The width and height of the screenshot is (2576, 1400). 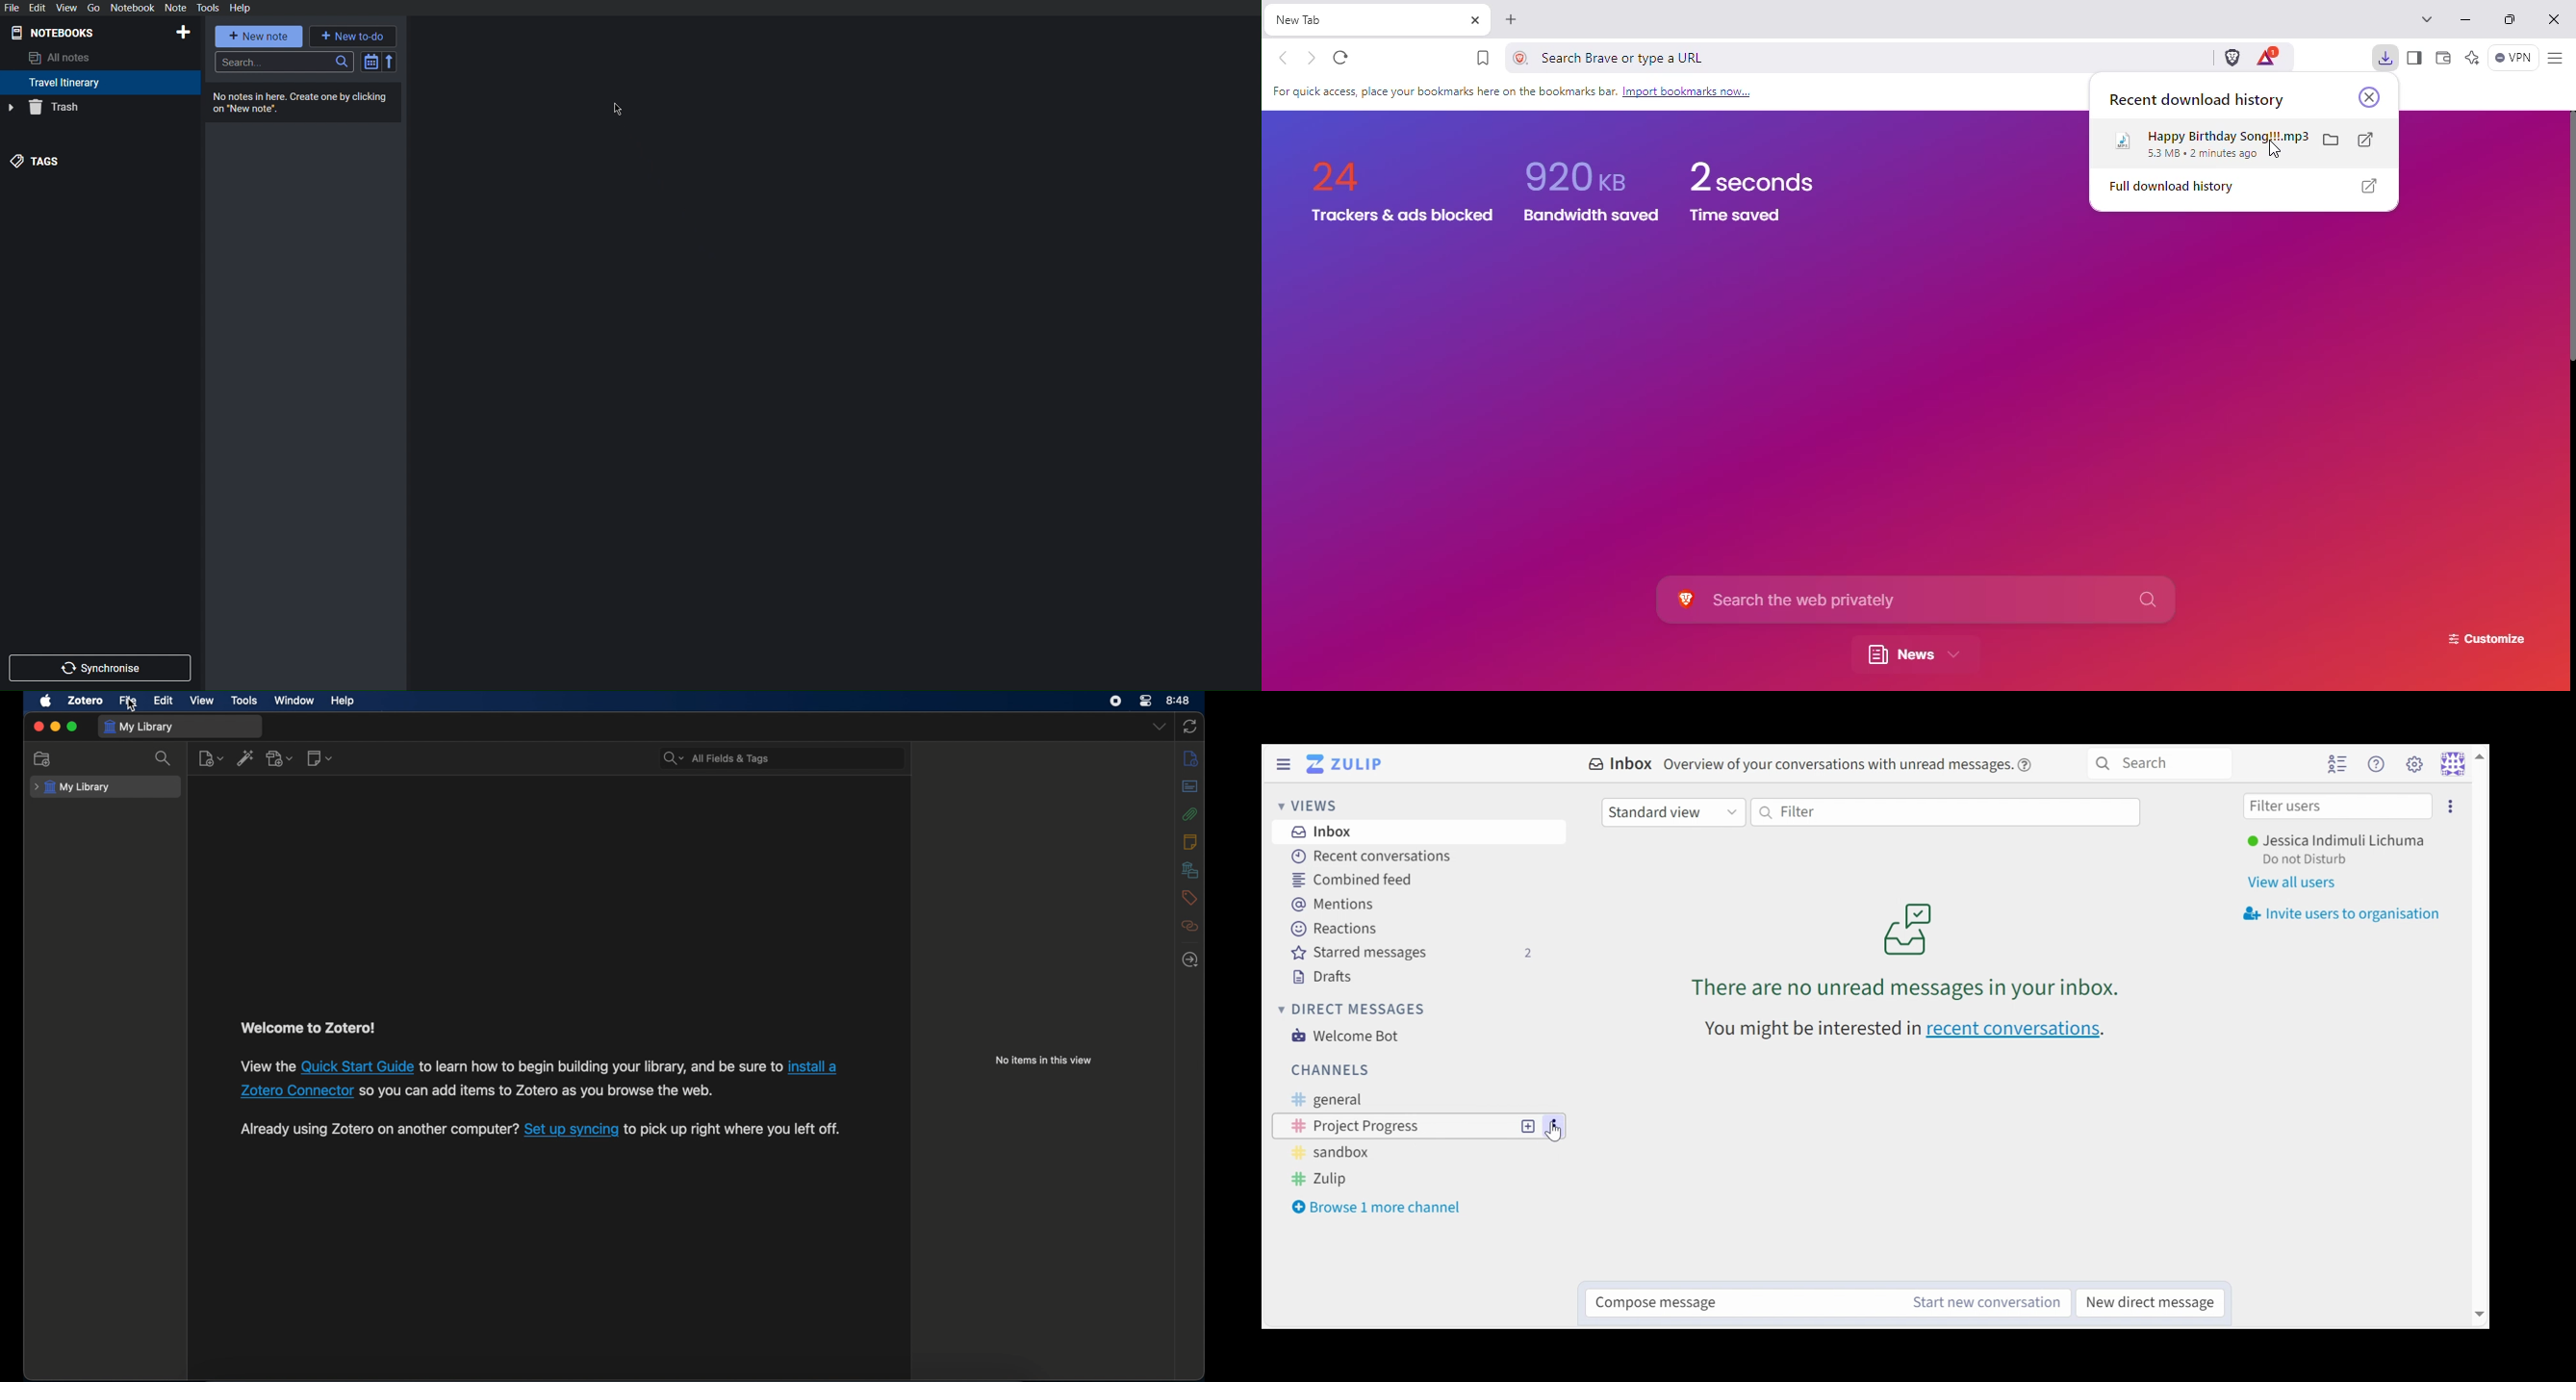 What do you see at coordinates (294, 701) in the screenshot?
I see `window` at bounding box center [294, 701].